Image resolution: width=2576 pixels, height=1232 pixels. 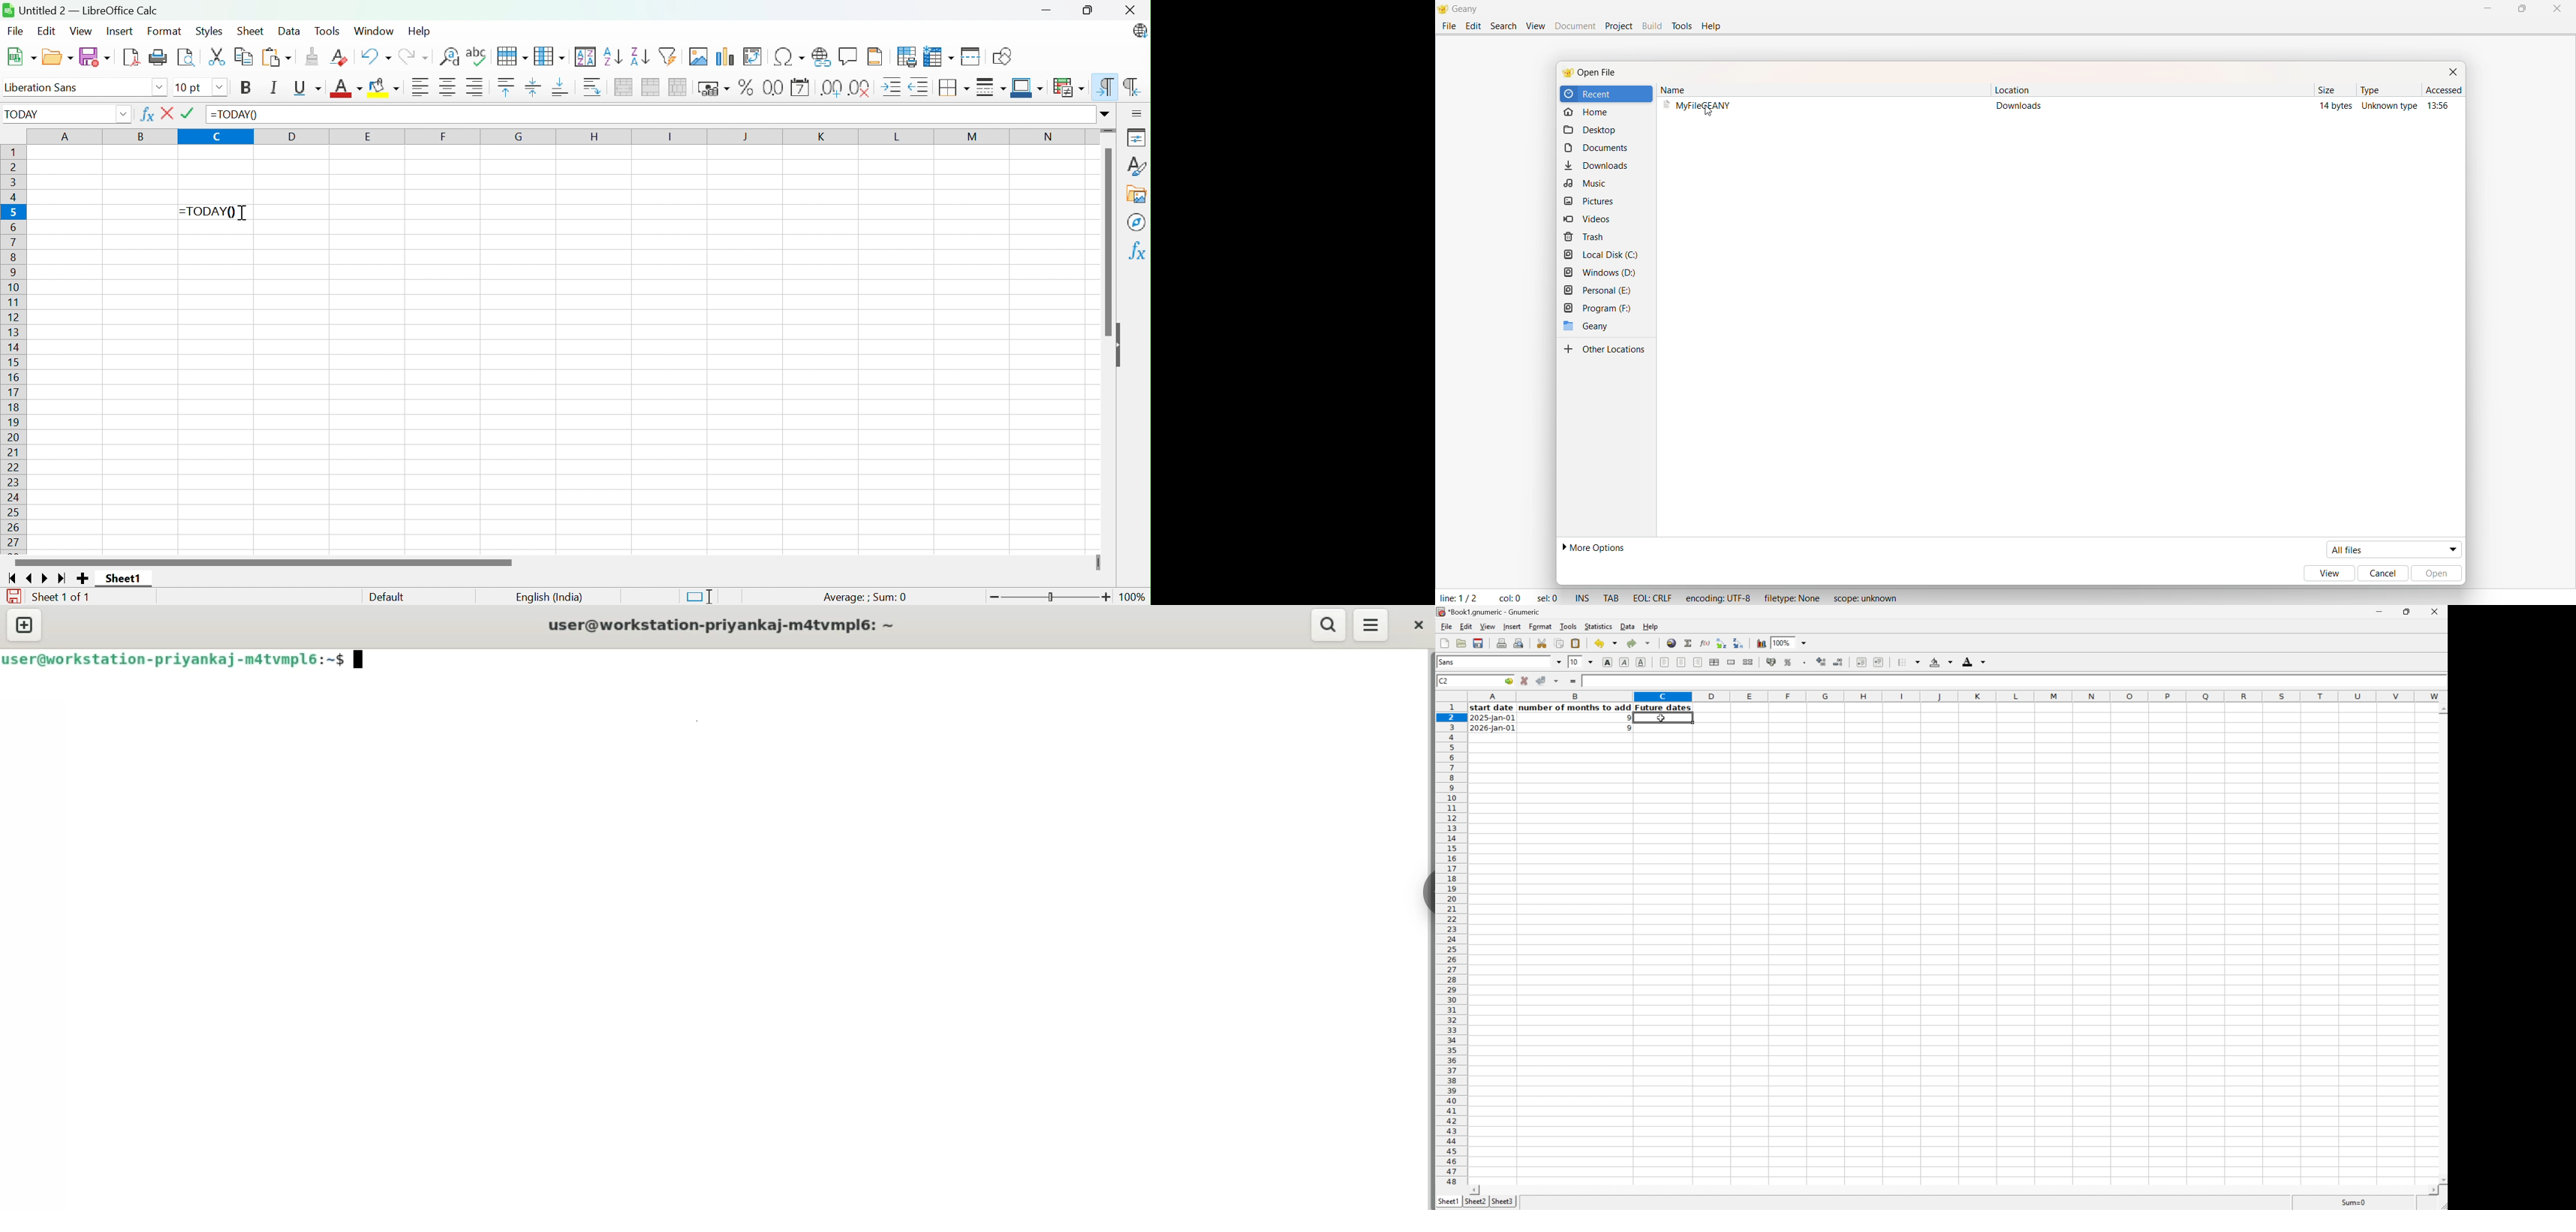 What do you see at coordinates (1369, 624) in the screenshot?
I see `menu` at bounding box center [1369, 624].